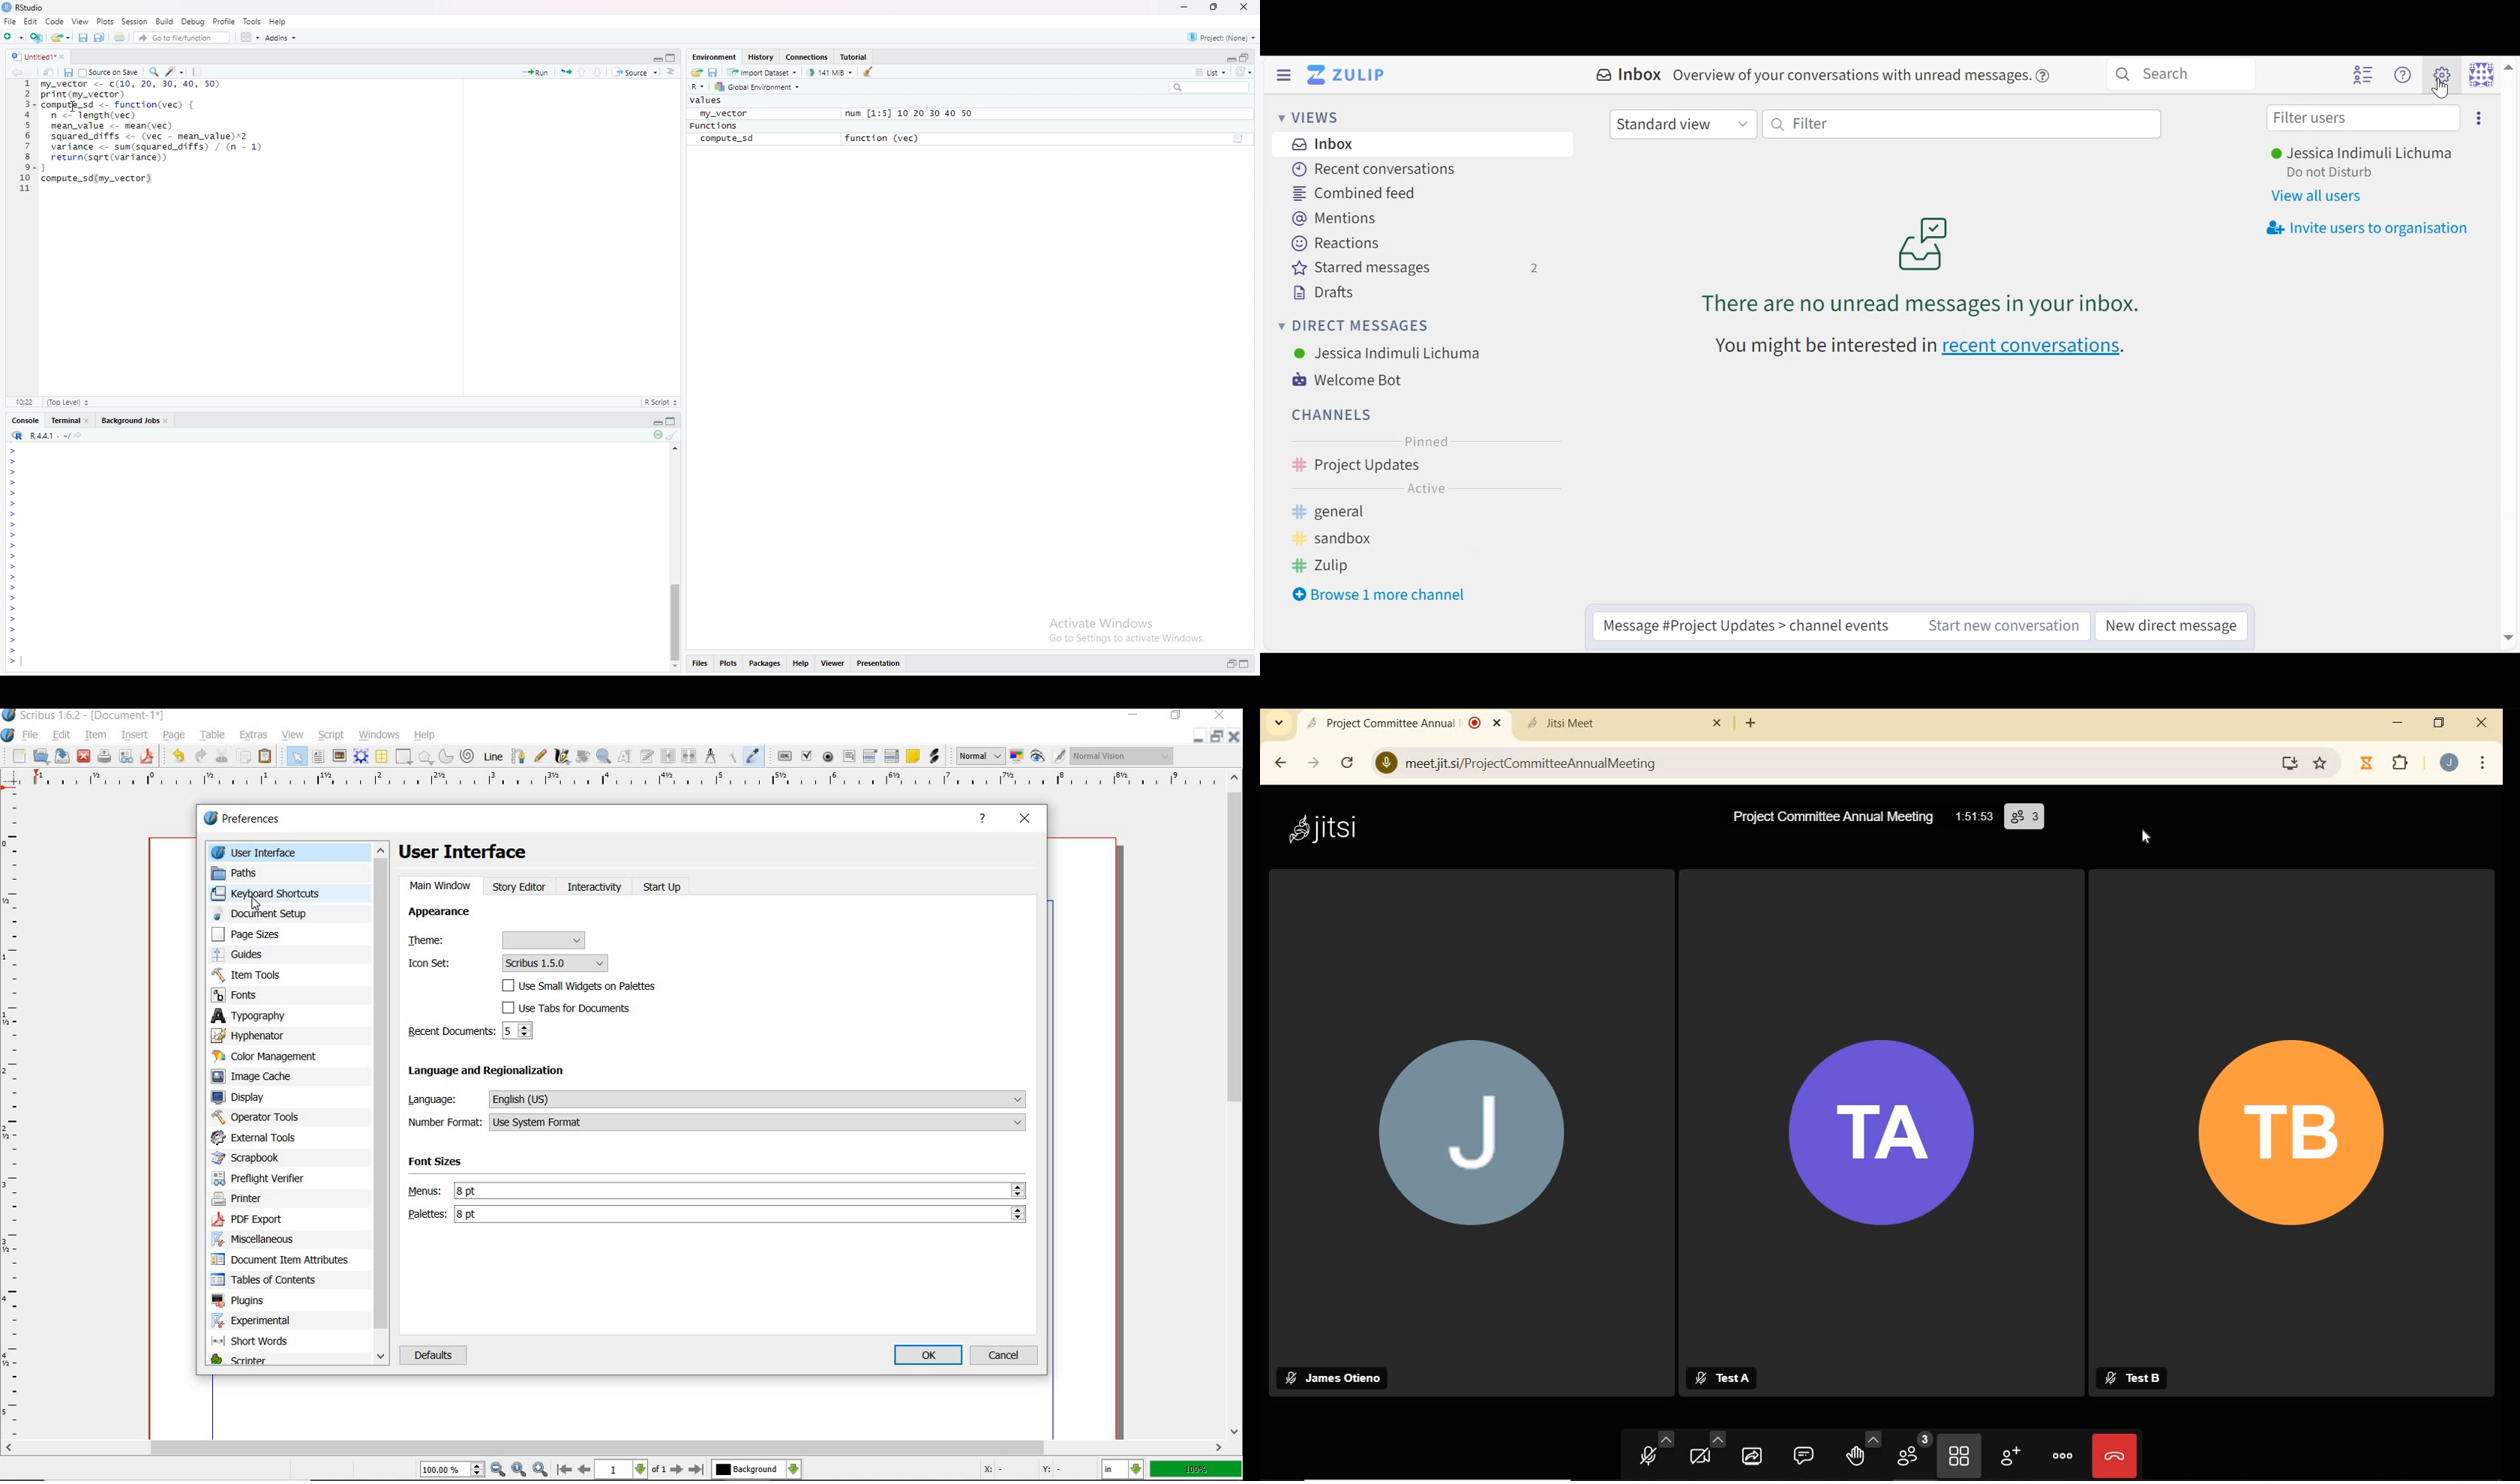 This screenshot has width=2520, height=1484. I want to click on font sizes, so click(445, 1164).